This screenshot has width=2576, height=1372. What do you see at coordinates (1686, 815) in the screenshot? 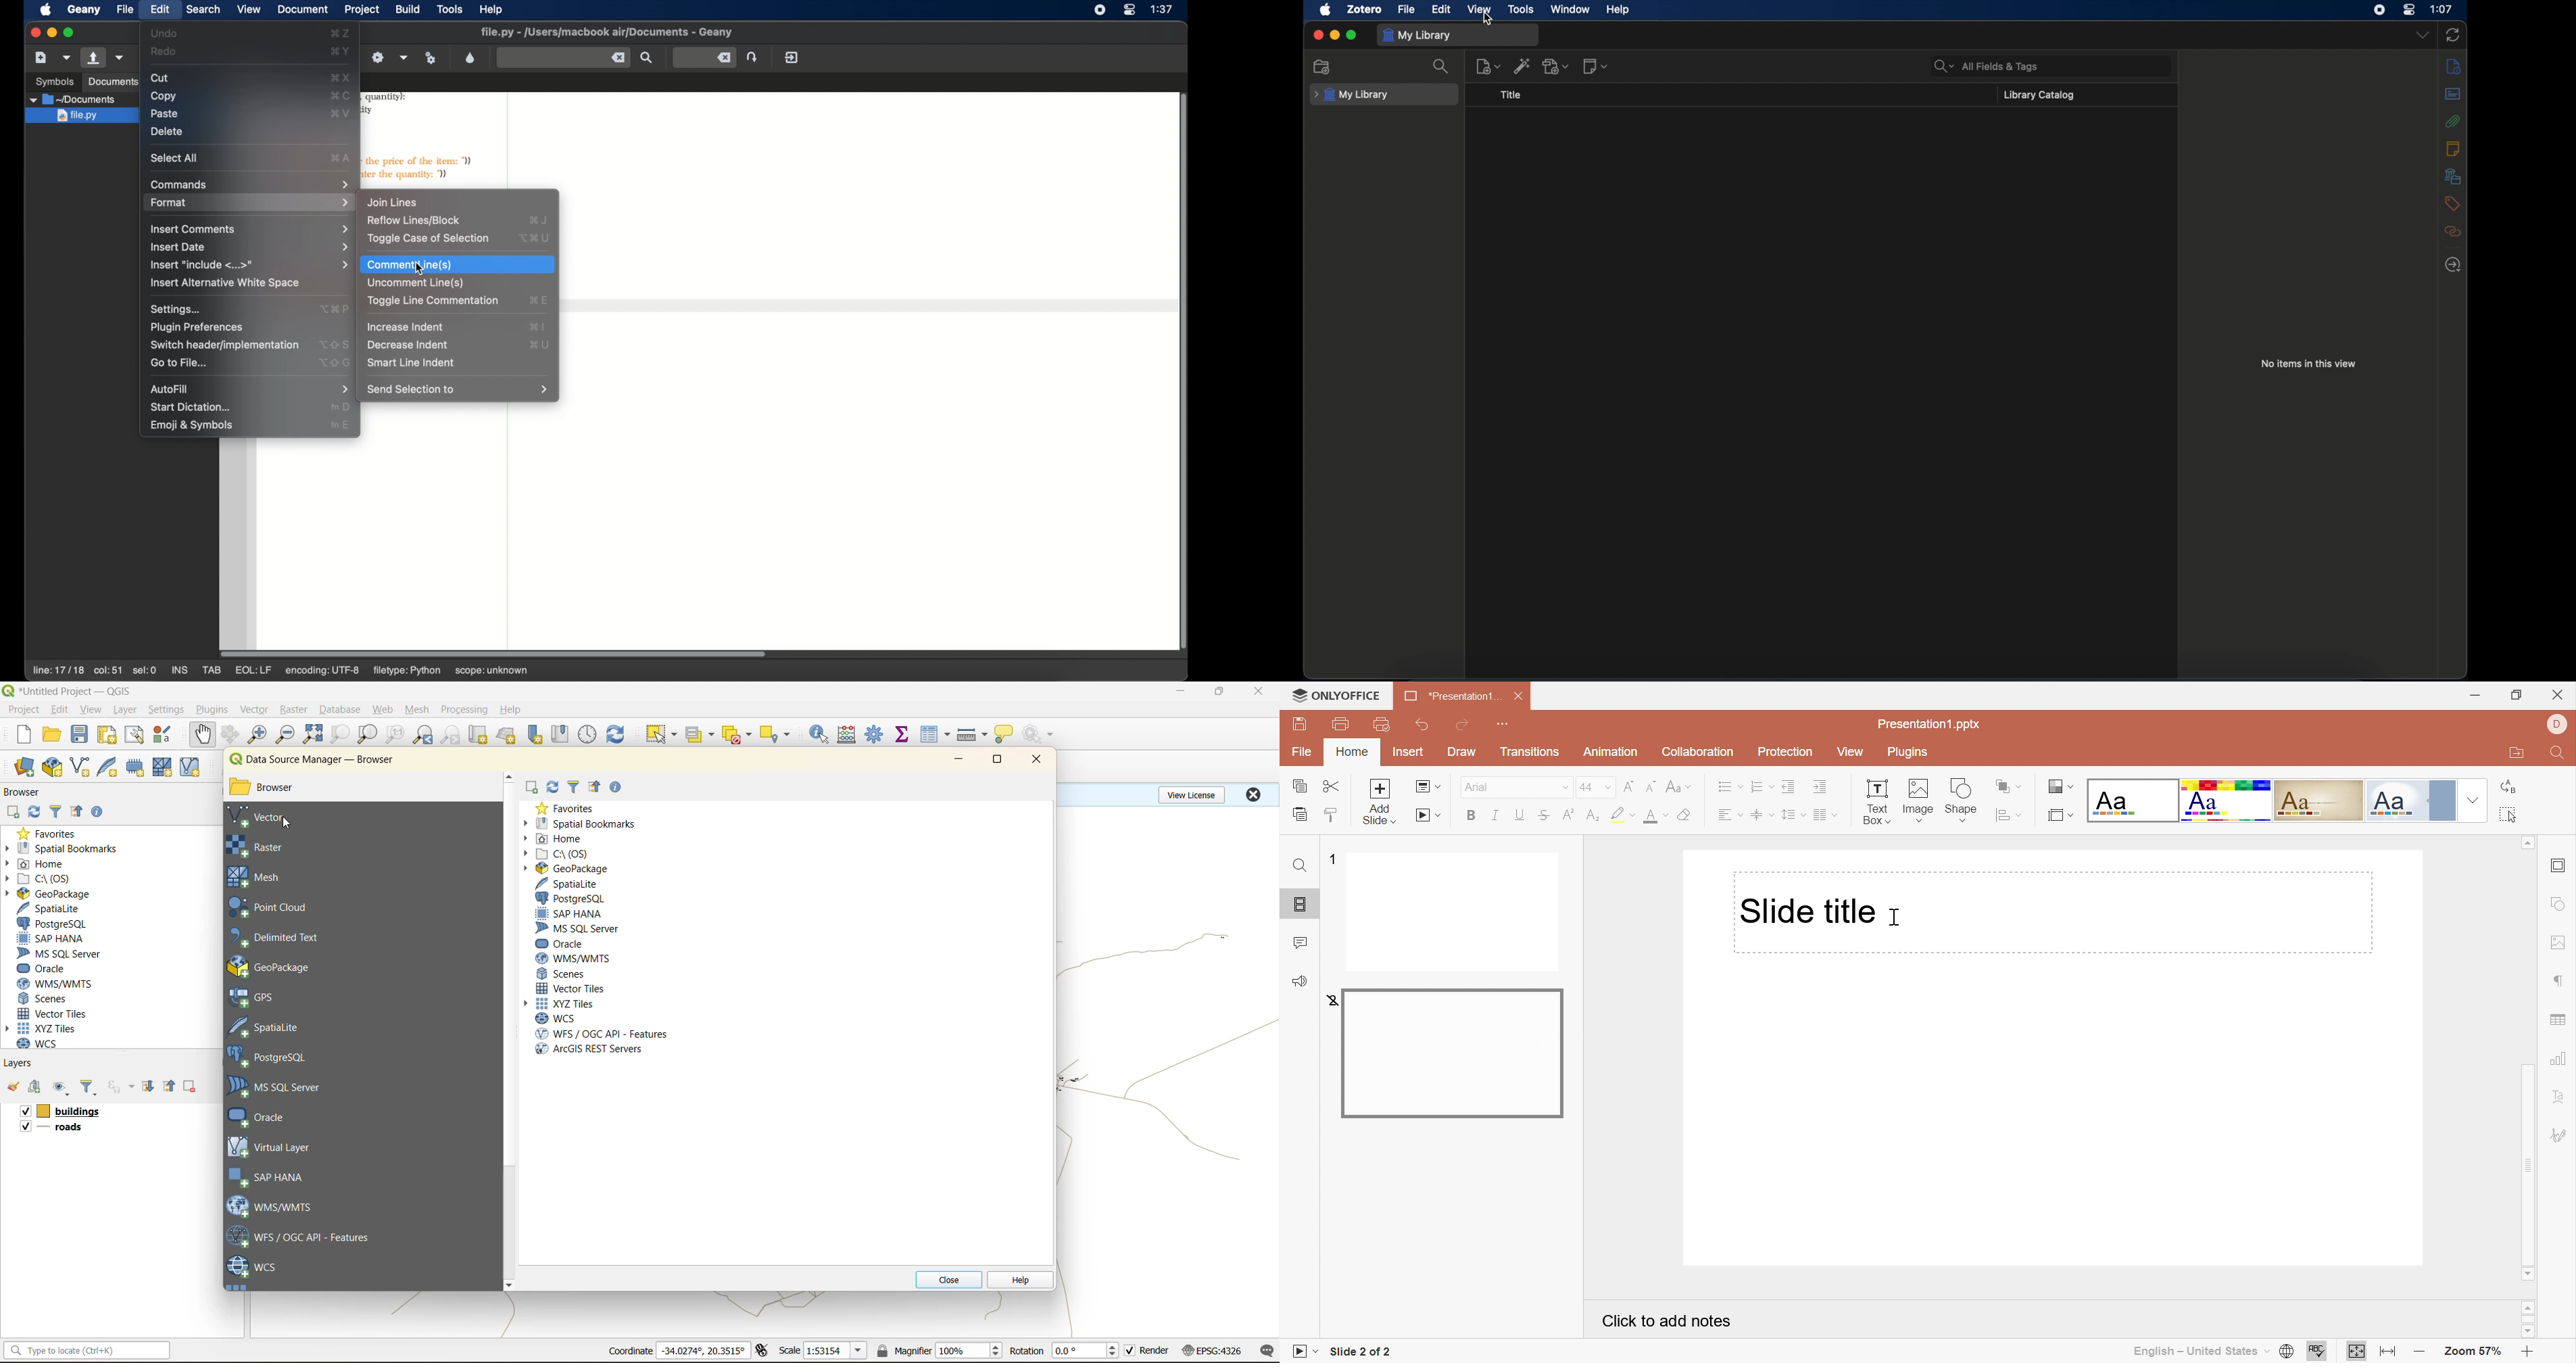
I see `Clear style` at bounding box center [1686, 815].